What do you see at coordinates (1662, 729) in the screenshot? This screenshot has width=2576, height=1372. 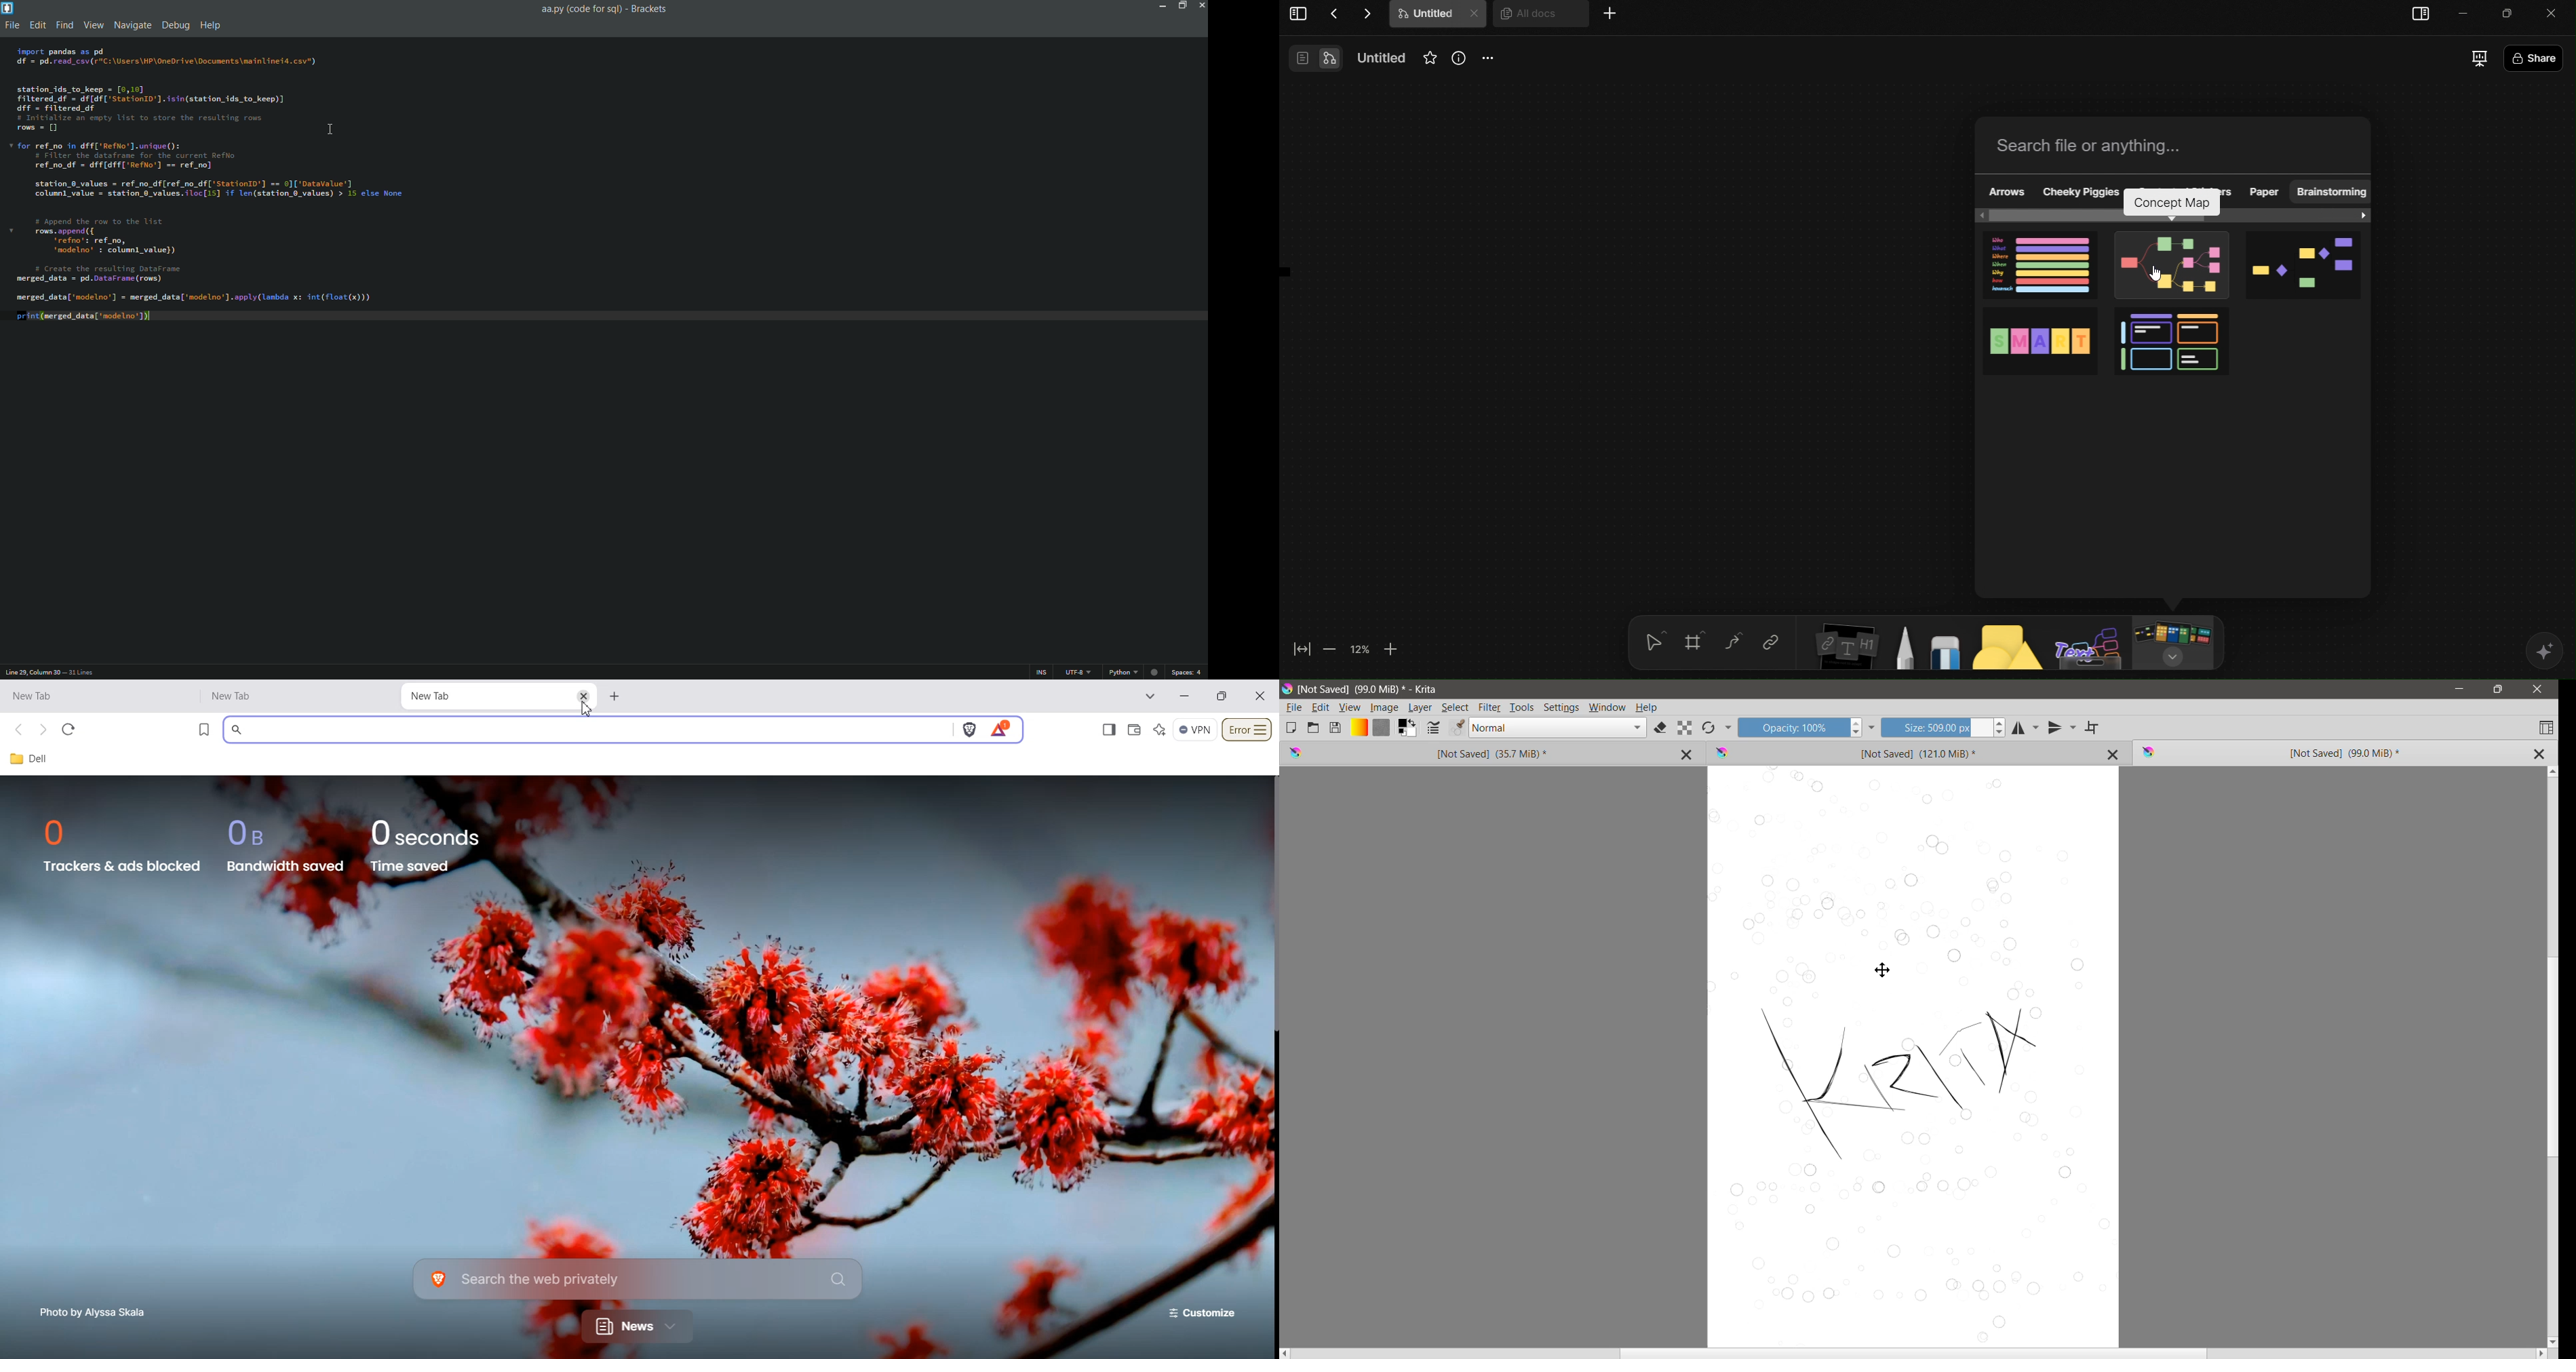 I see `Set eraser mode` at bounding box center [1662, 729].